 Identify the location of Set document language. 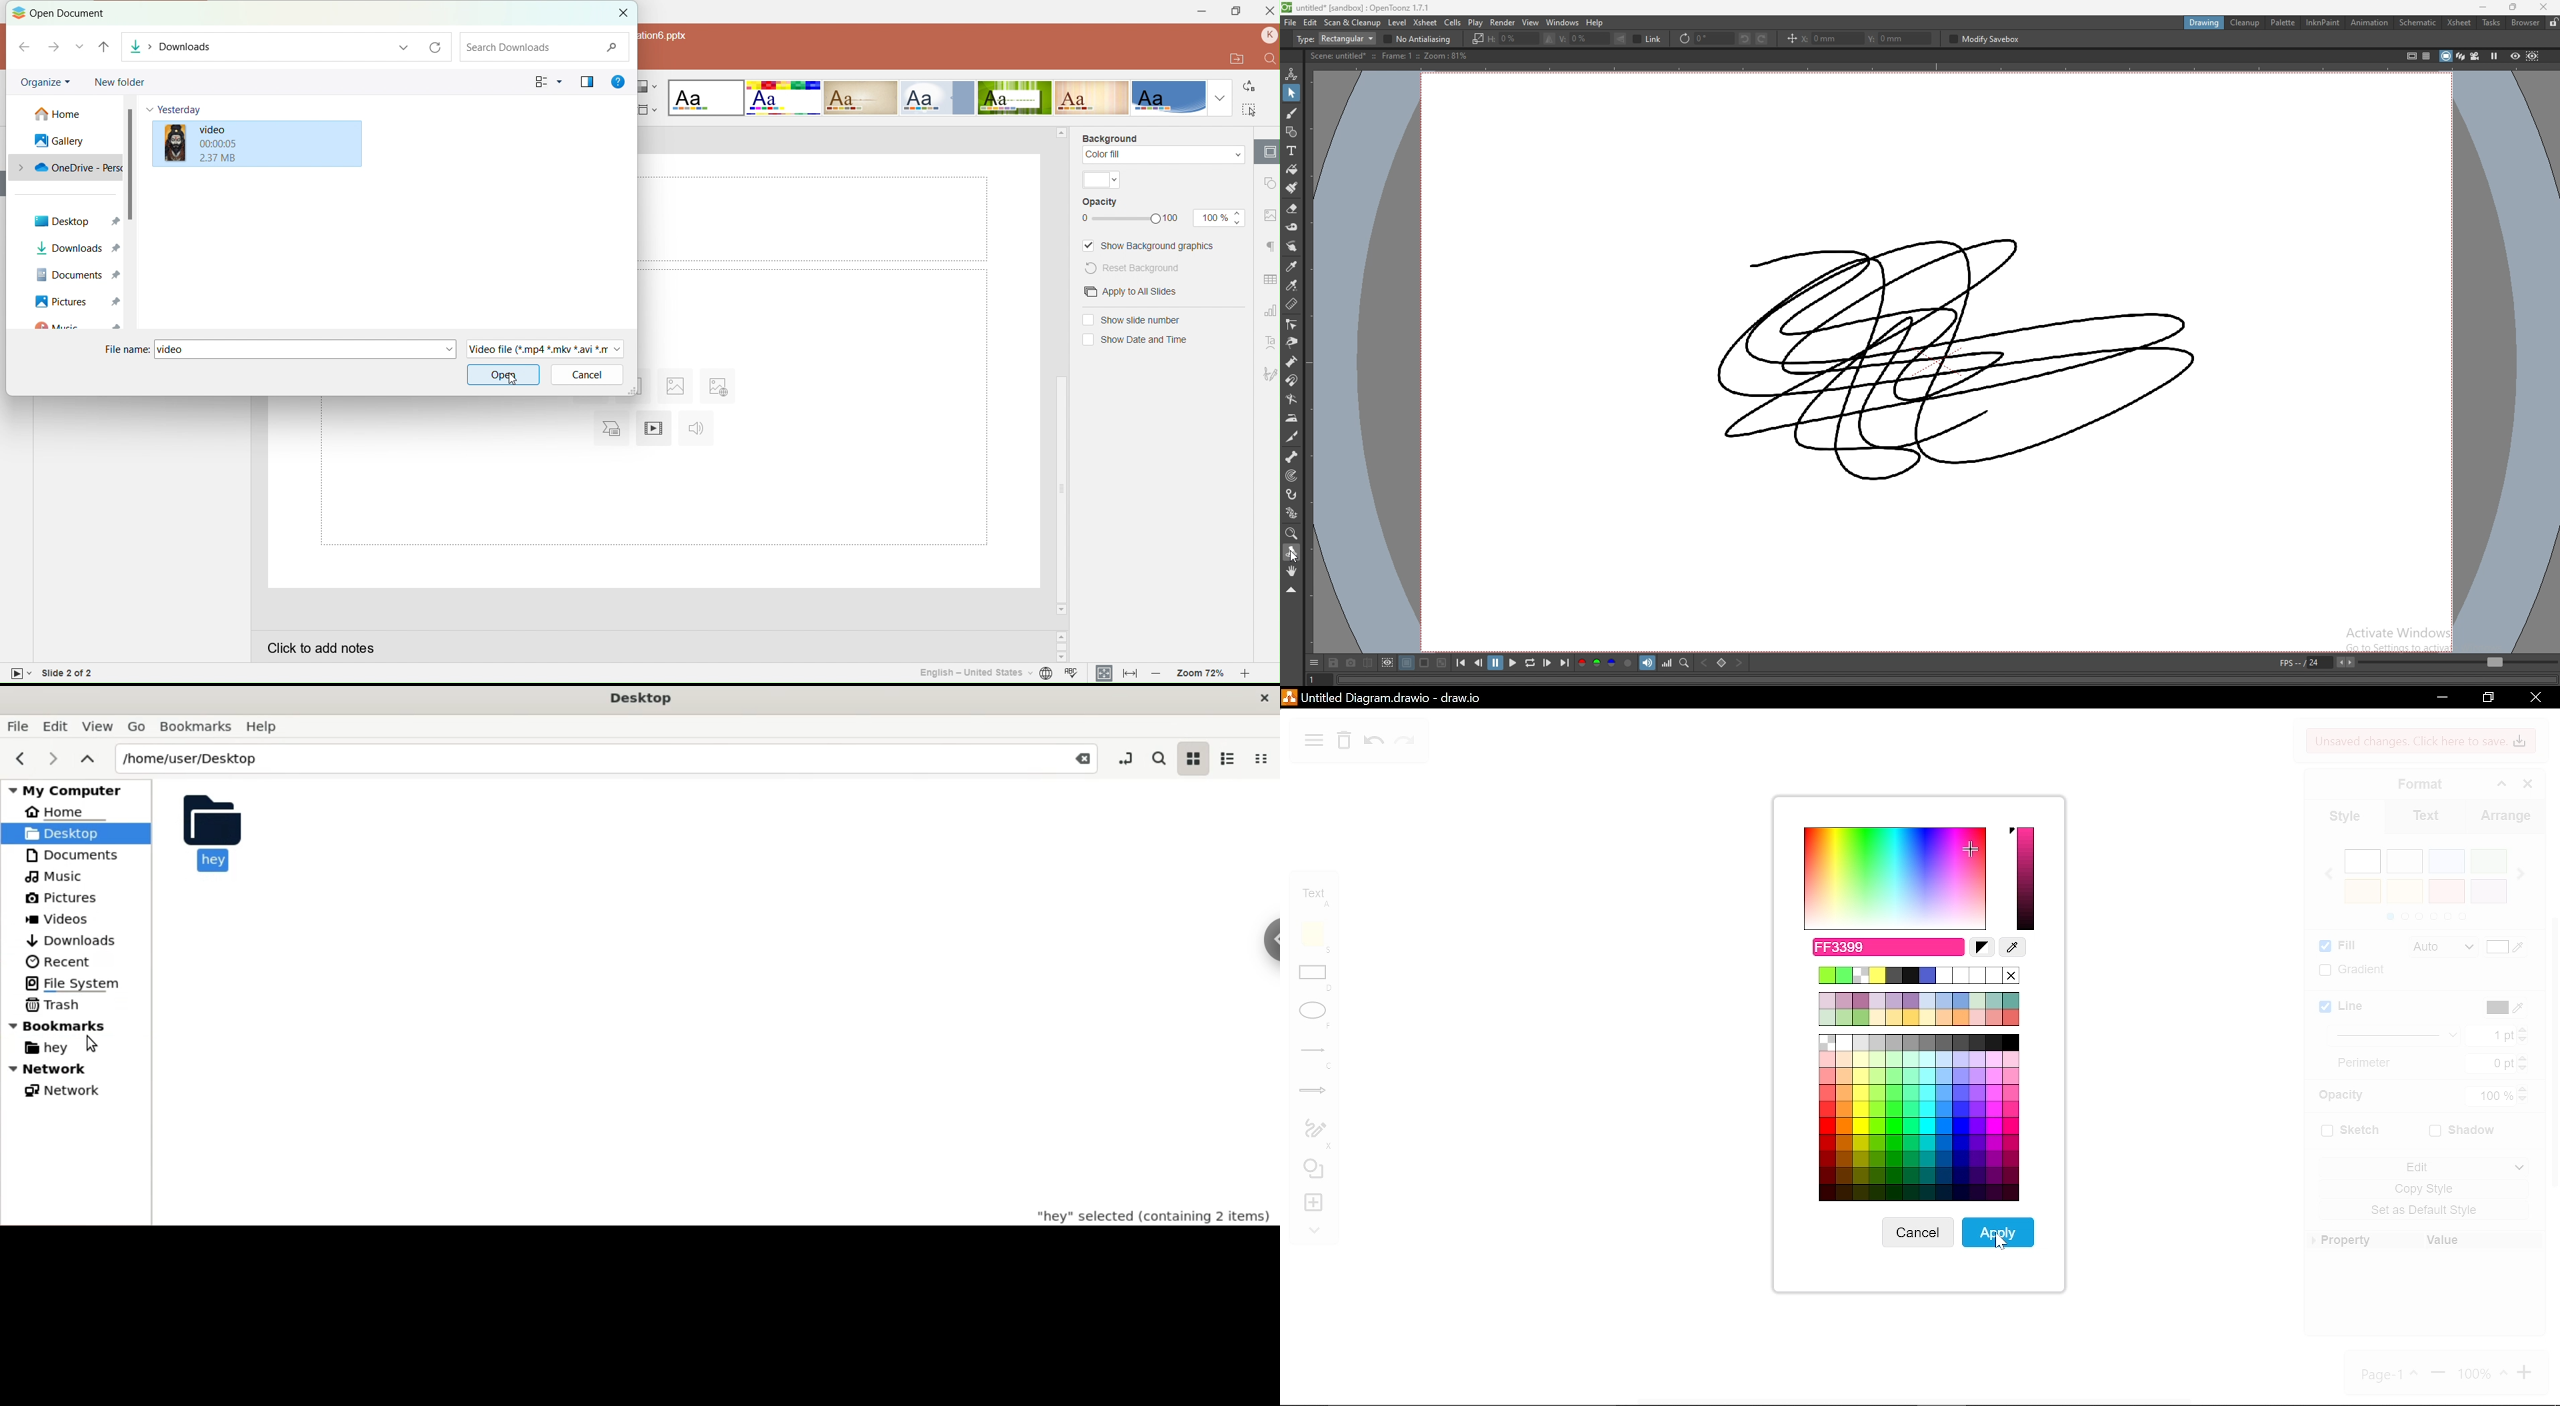
(1046, 674).